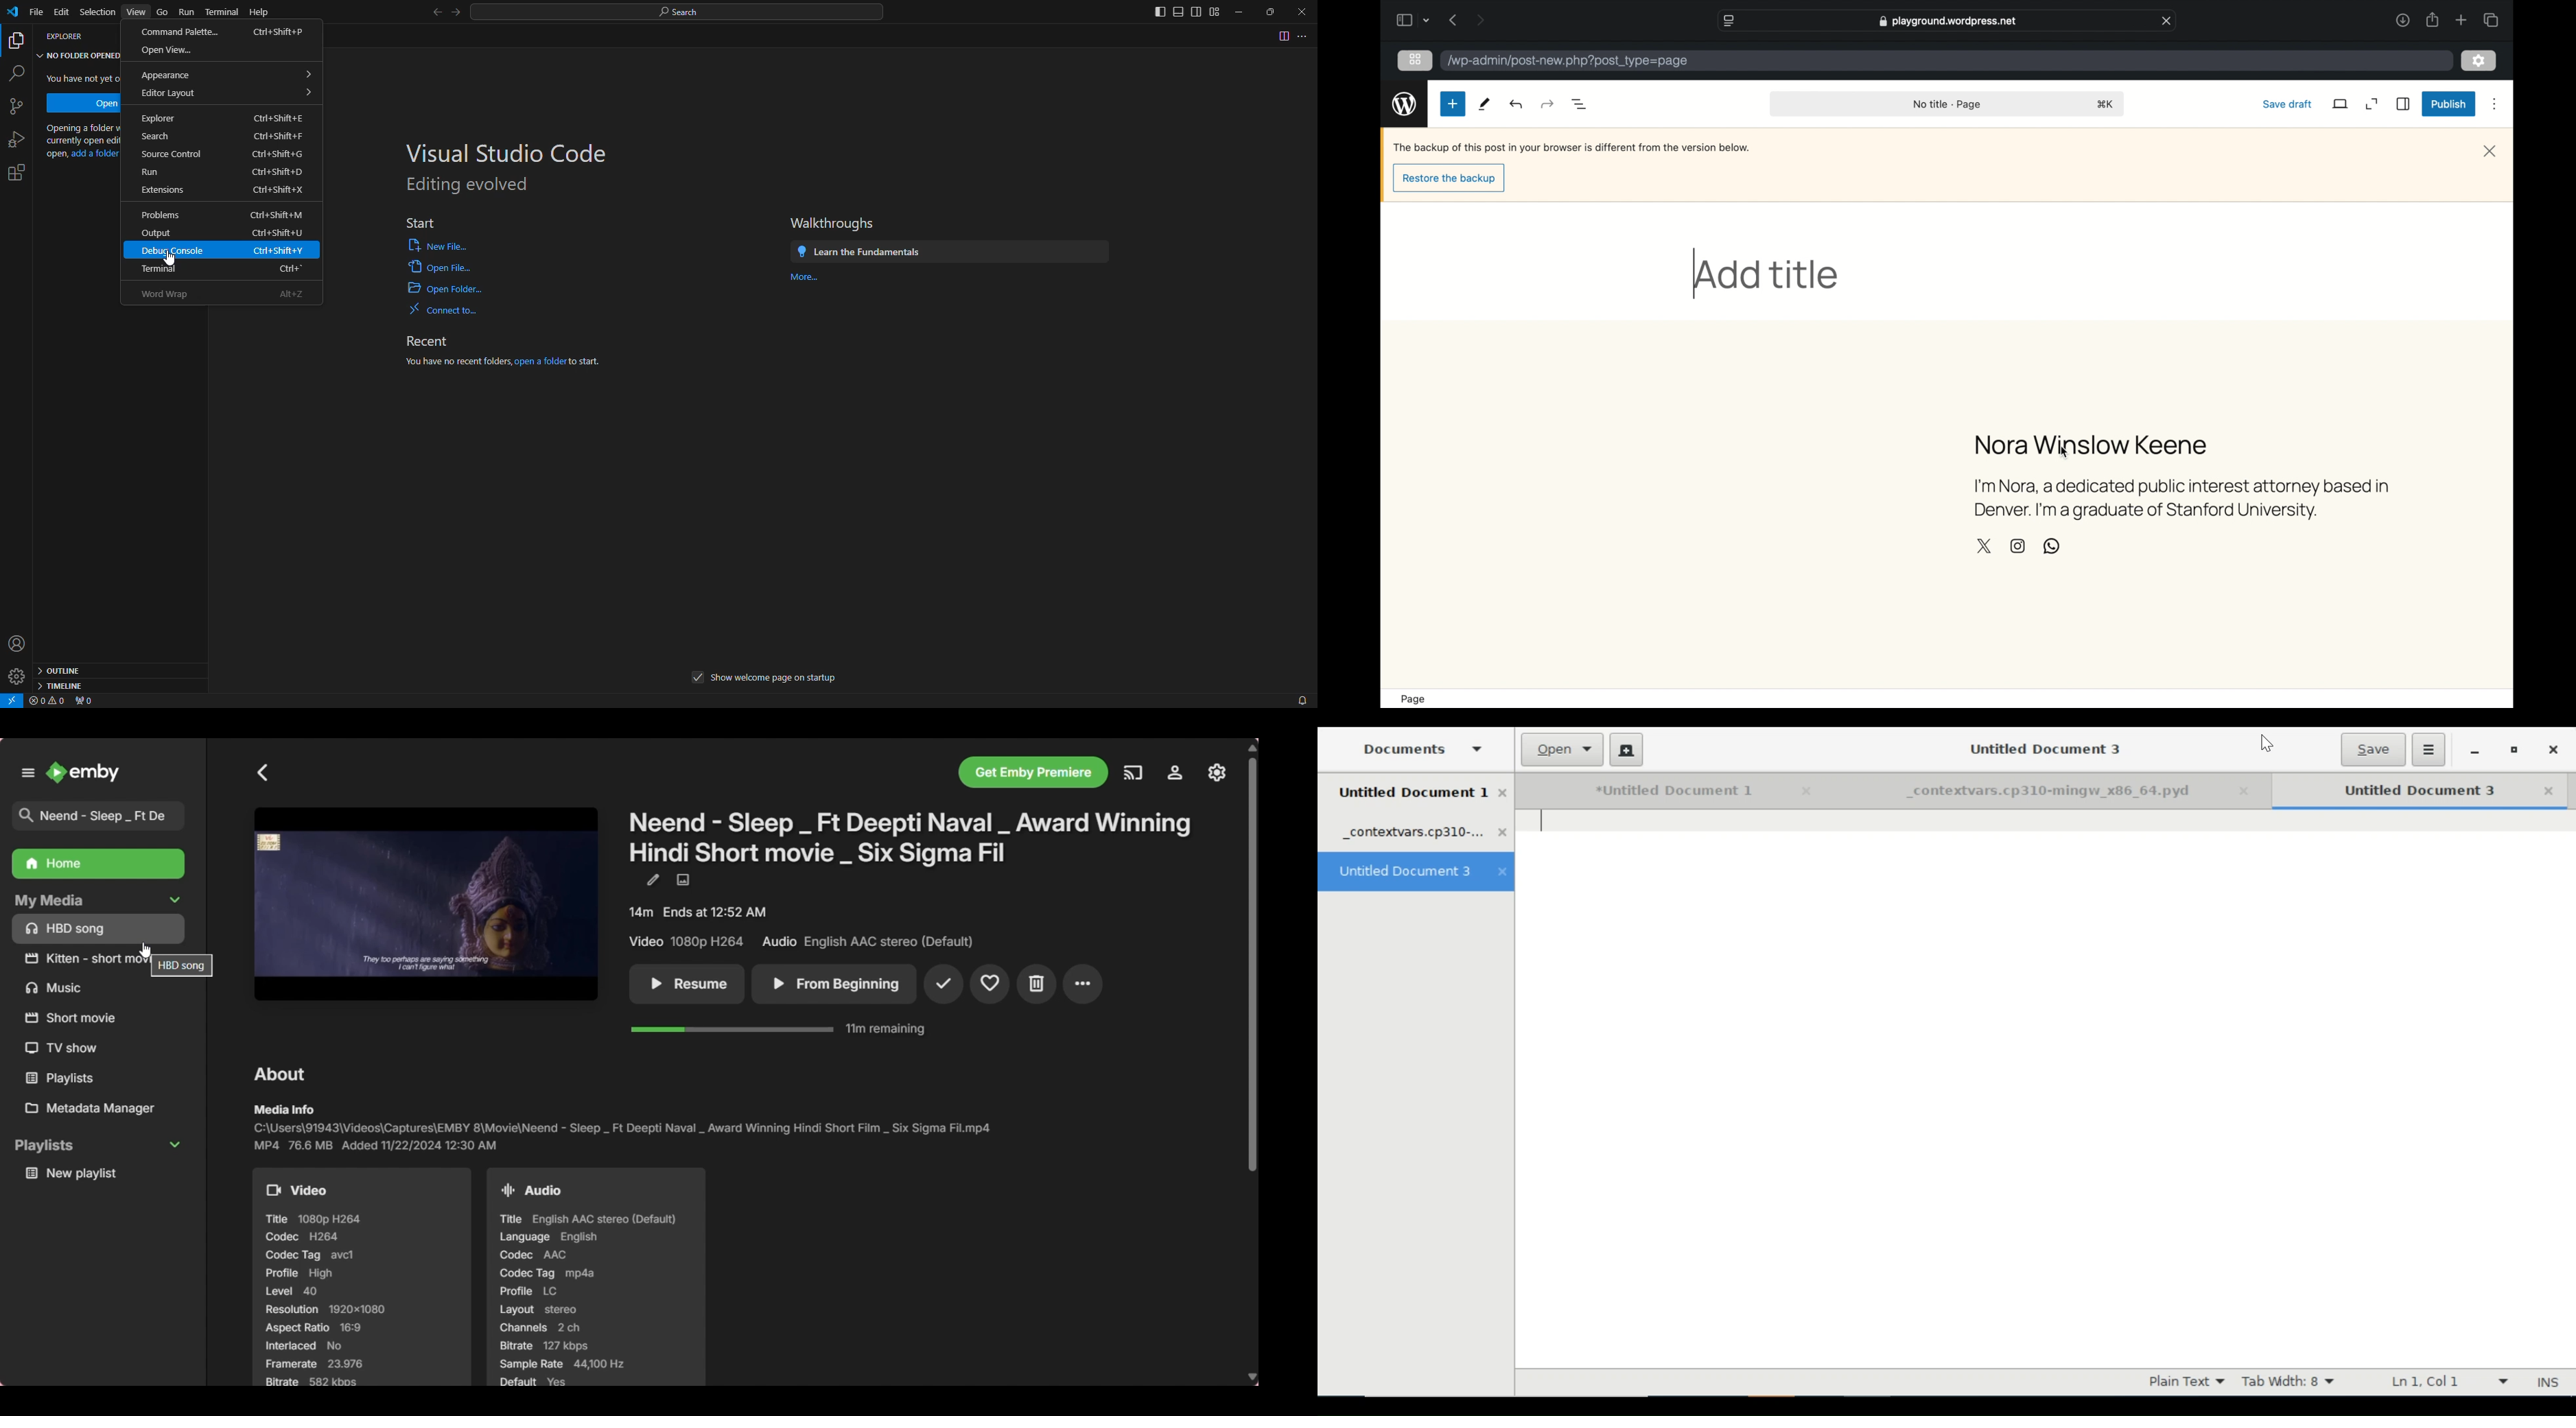 Image resolution: width=2576 pixels, height=1428 pixels. What do you see at coordinates (1035, 772) in the screenshot?
I see `Get Emby premier` at bounding box center [1035, 772].